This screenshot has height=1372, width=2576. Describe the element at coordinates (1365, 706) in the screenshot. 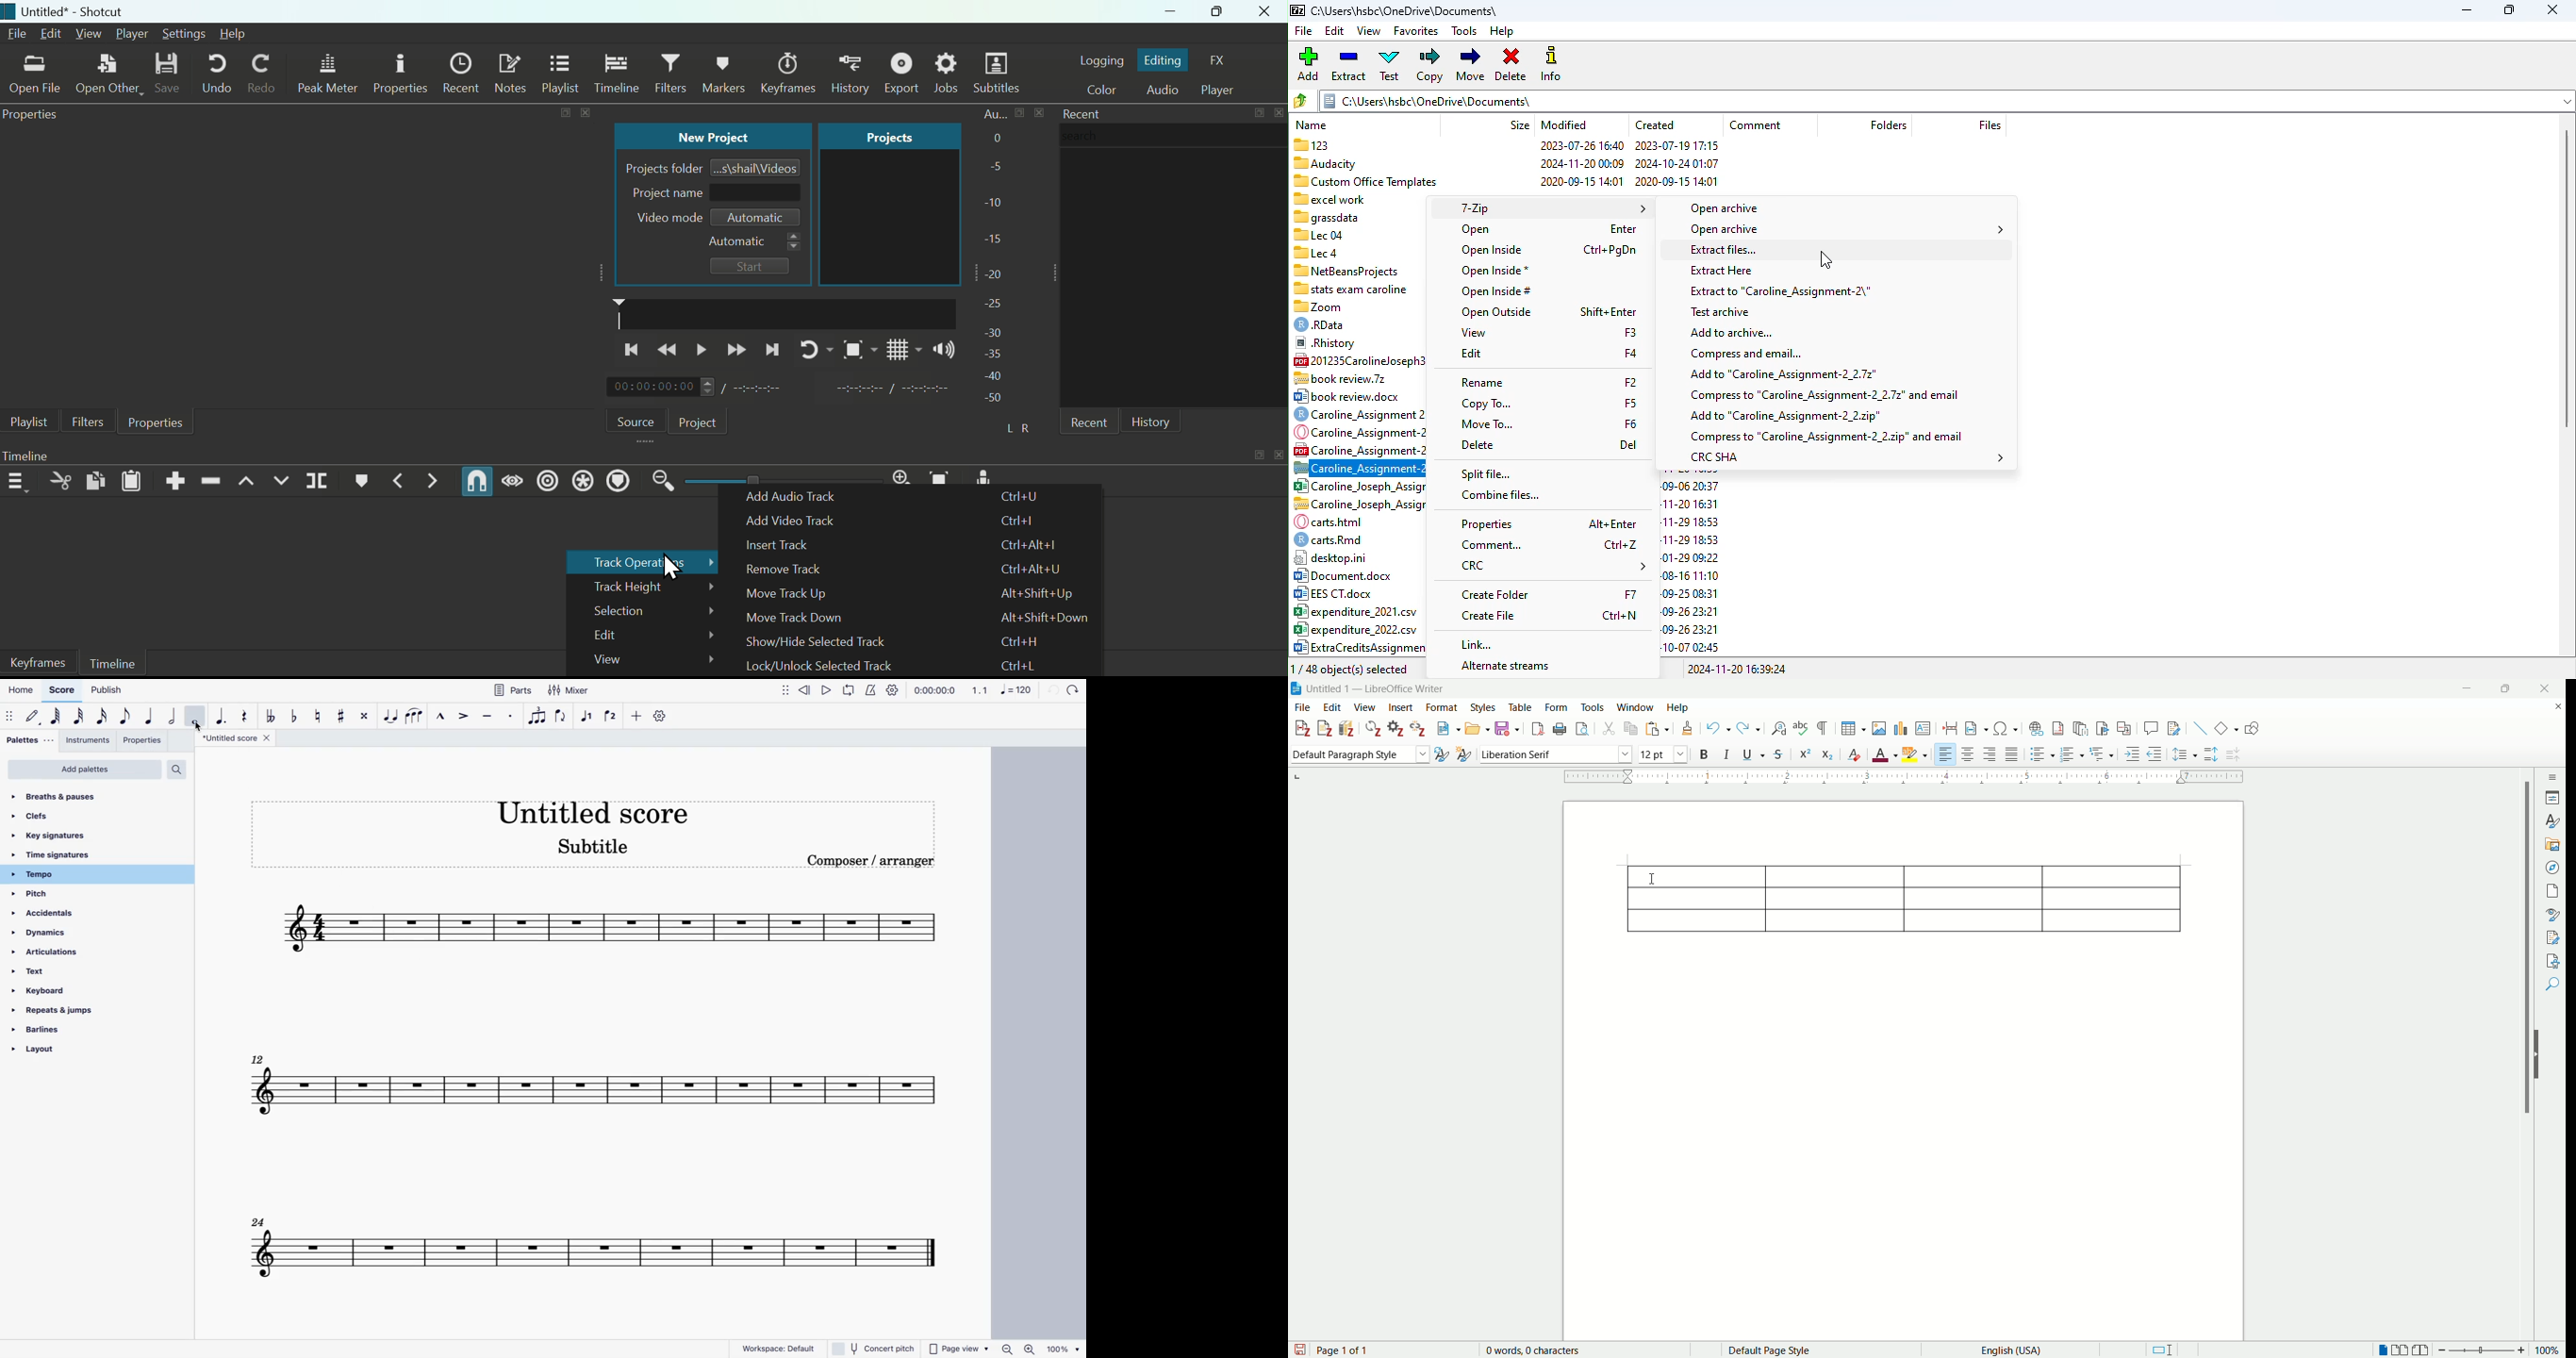

I see `view` at that location.